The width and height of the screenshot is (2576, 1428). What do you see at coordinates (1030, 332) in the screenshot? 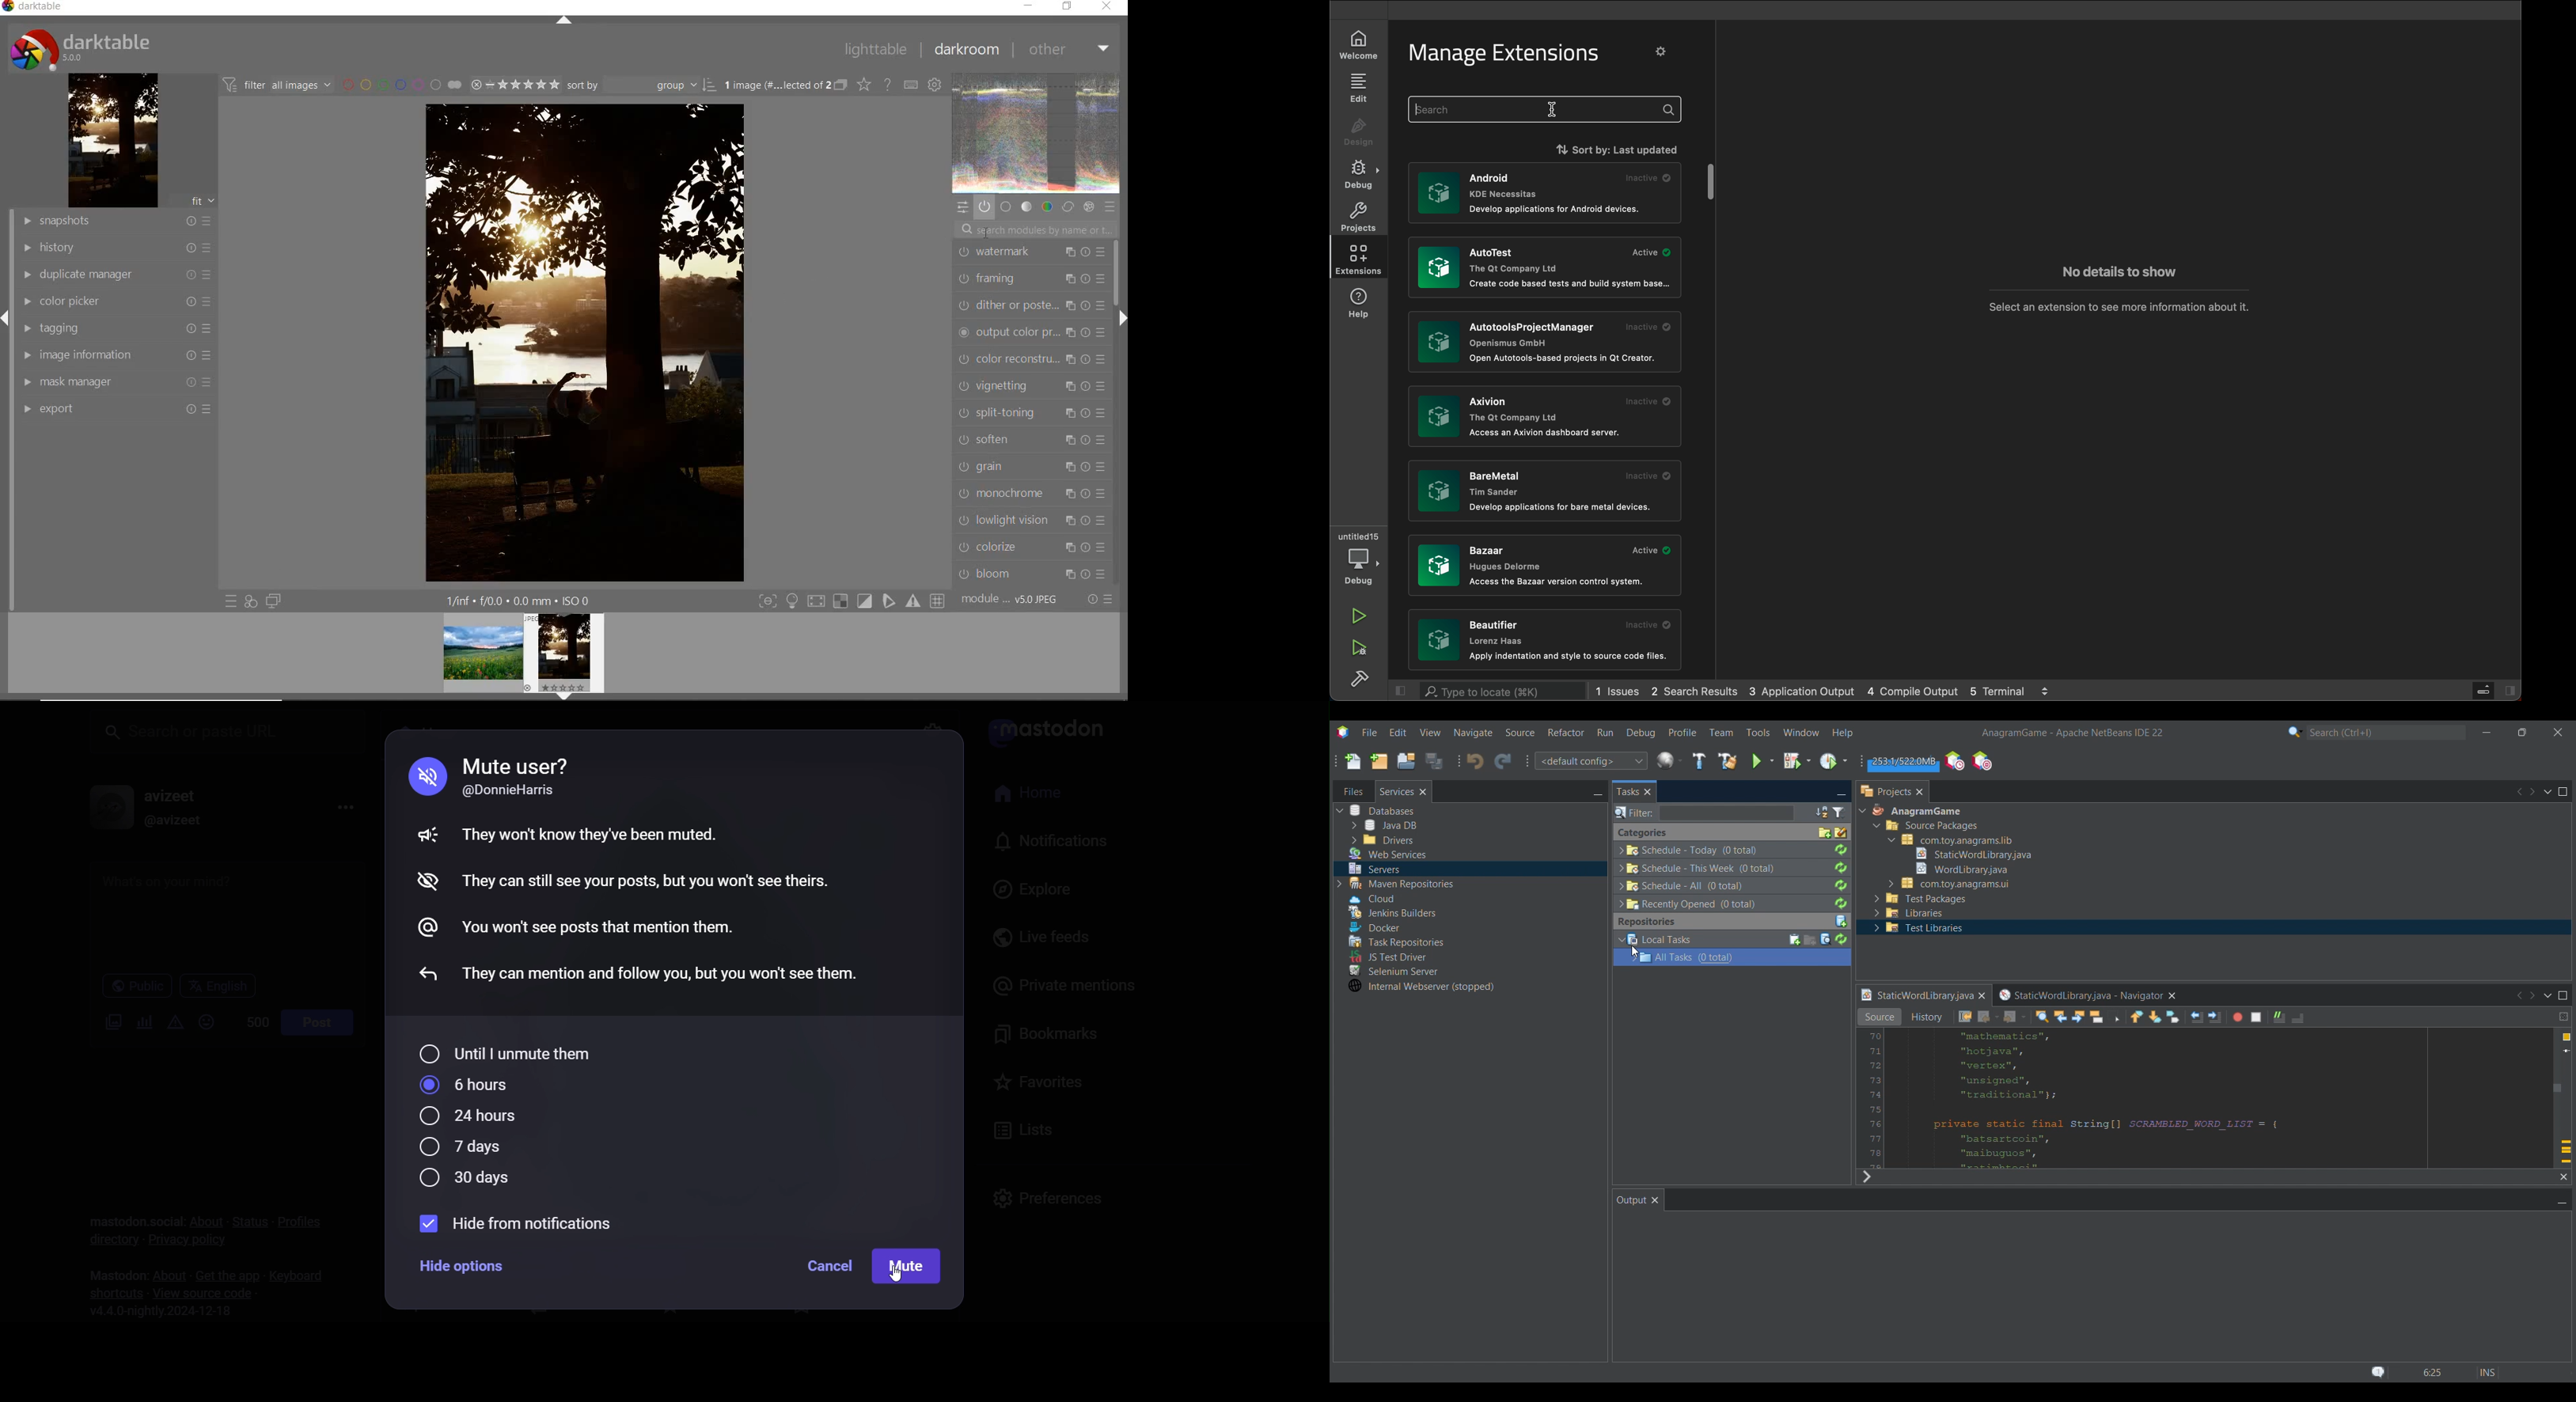
I see `output color preset` at bounding box center [1030, 332].